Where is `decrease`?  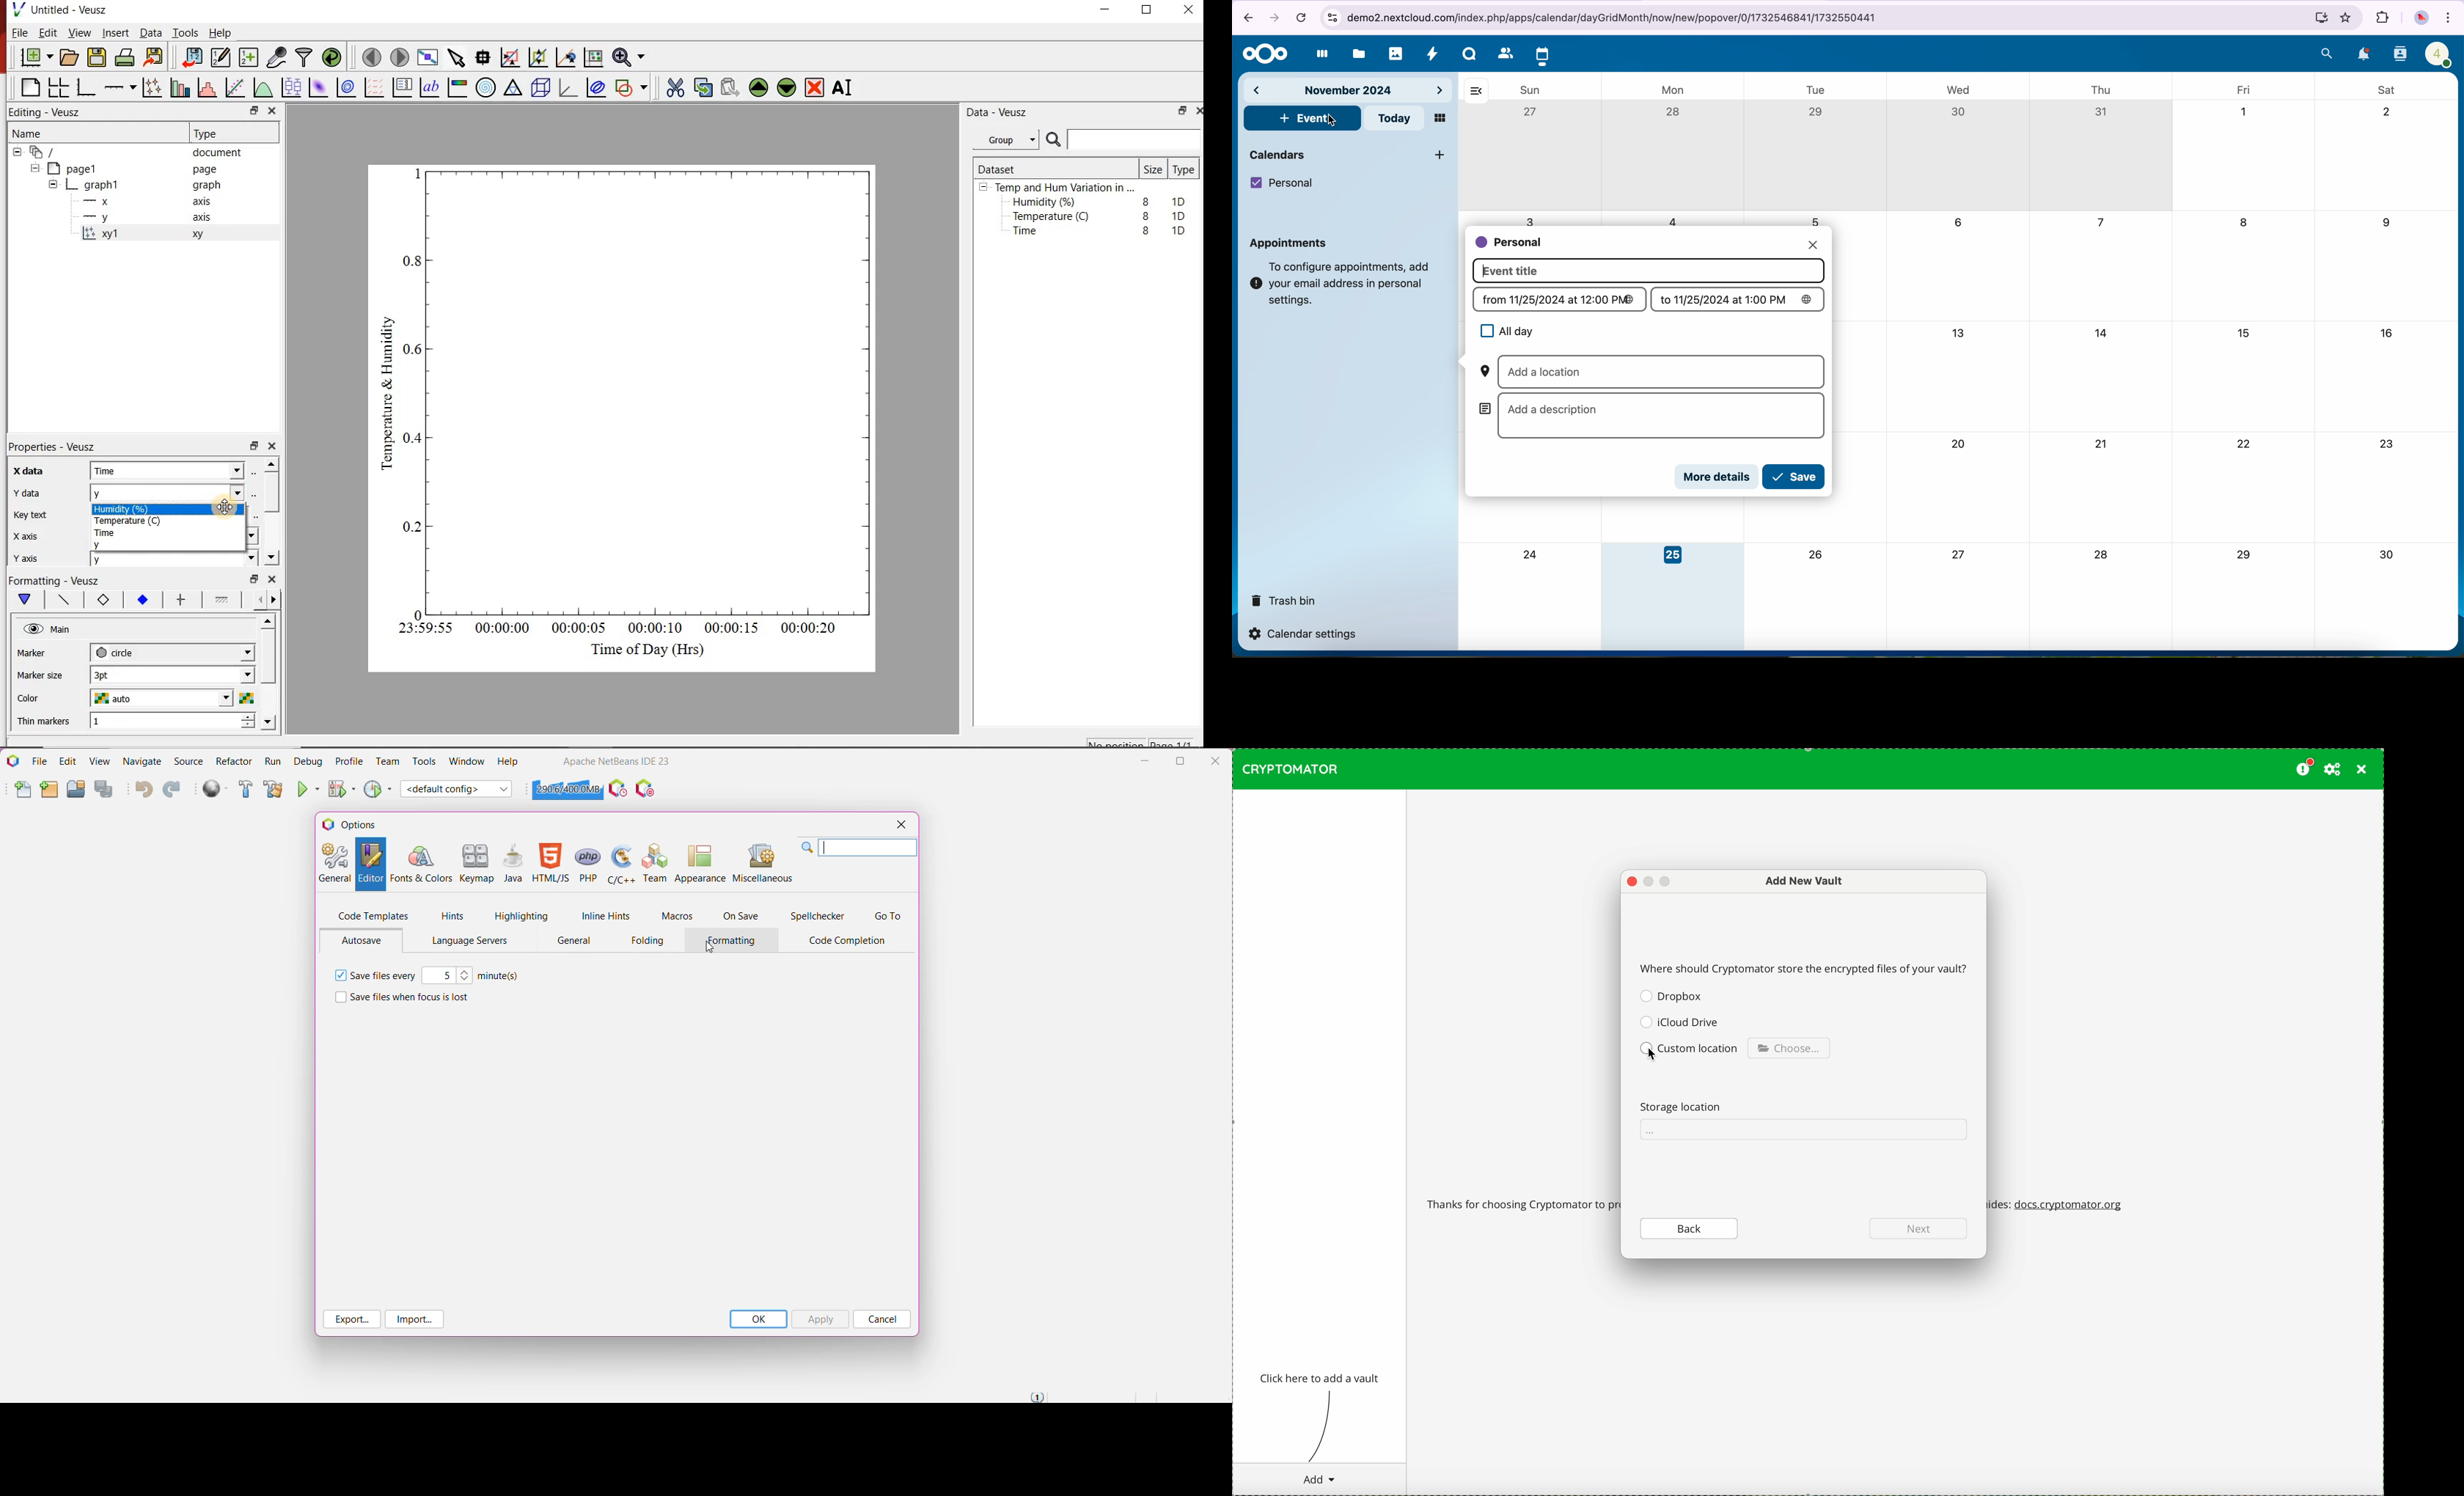
decrease is located at coordinates (247, 729).